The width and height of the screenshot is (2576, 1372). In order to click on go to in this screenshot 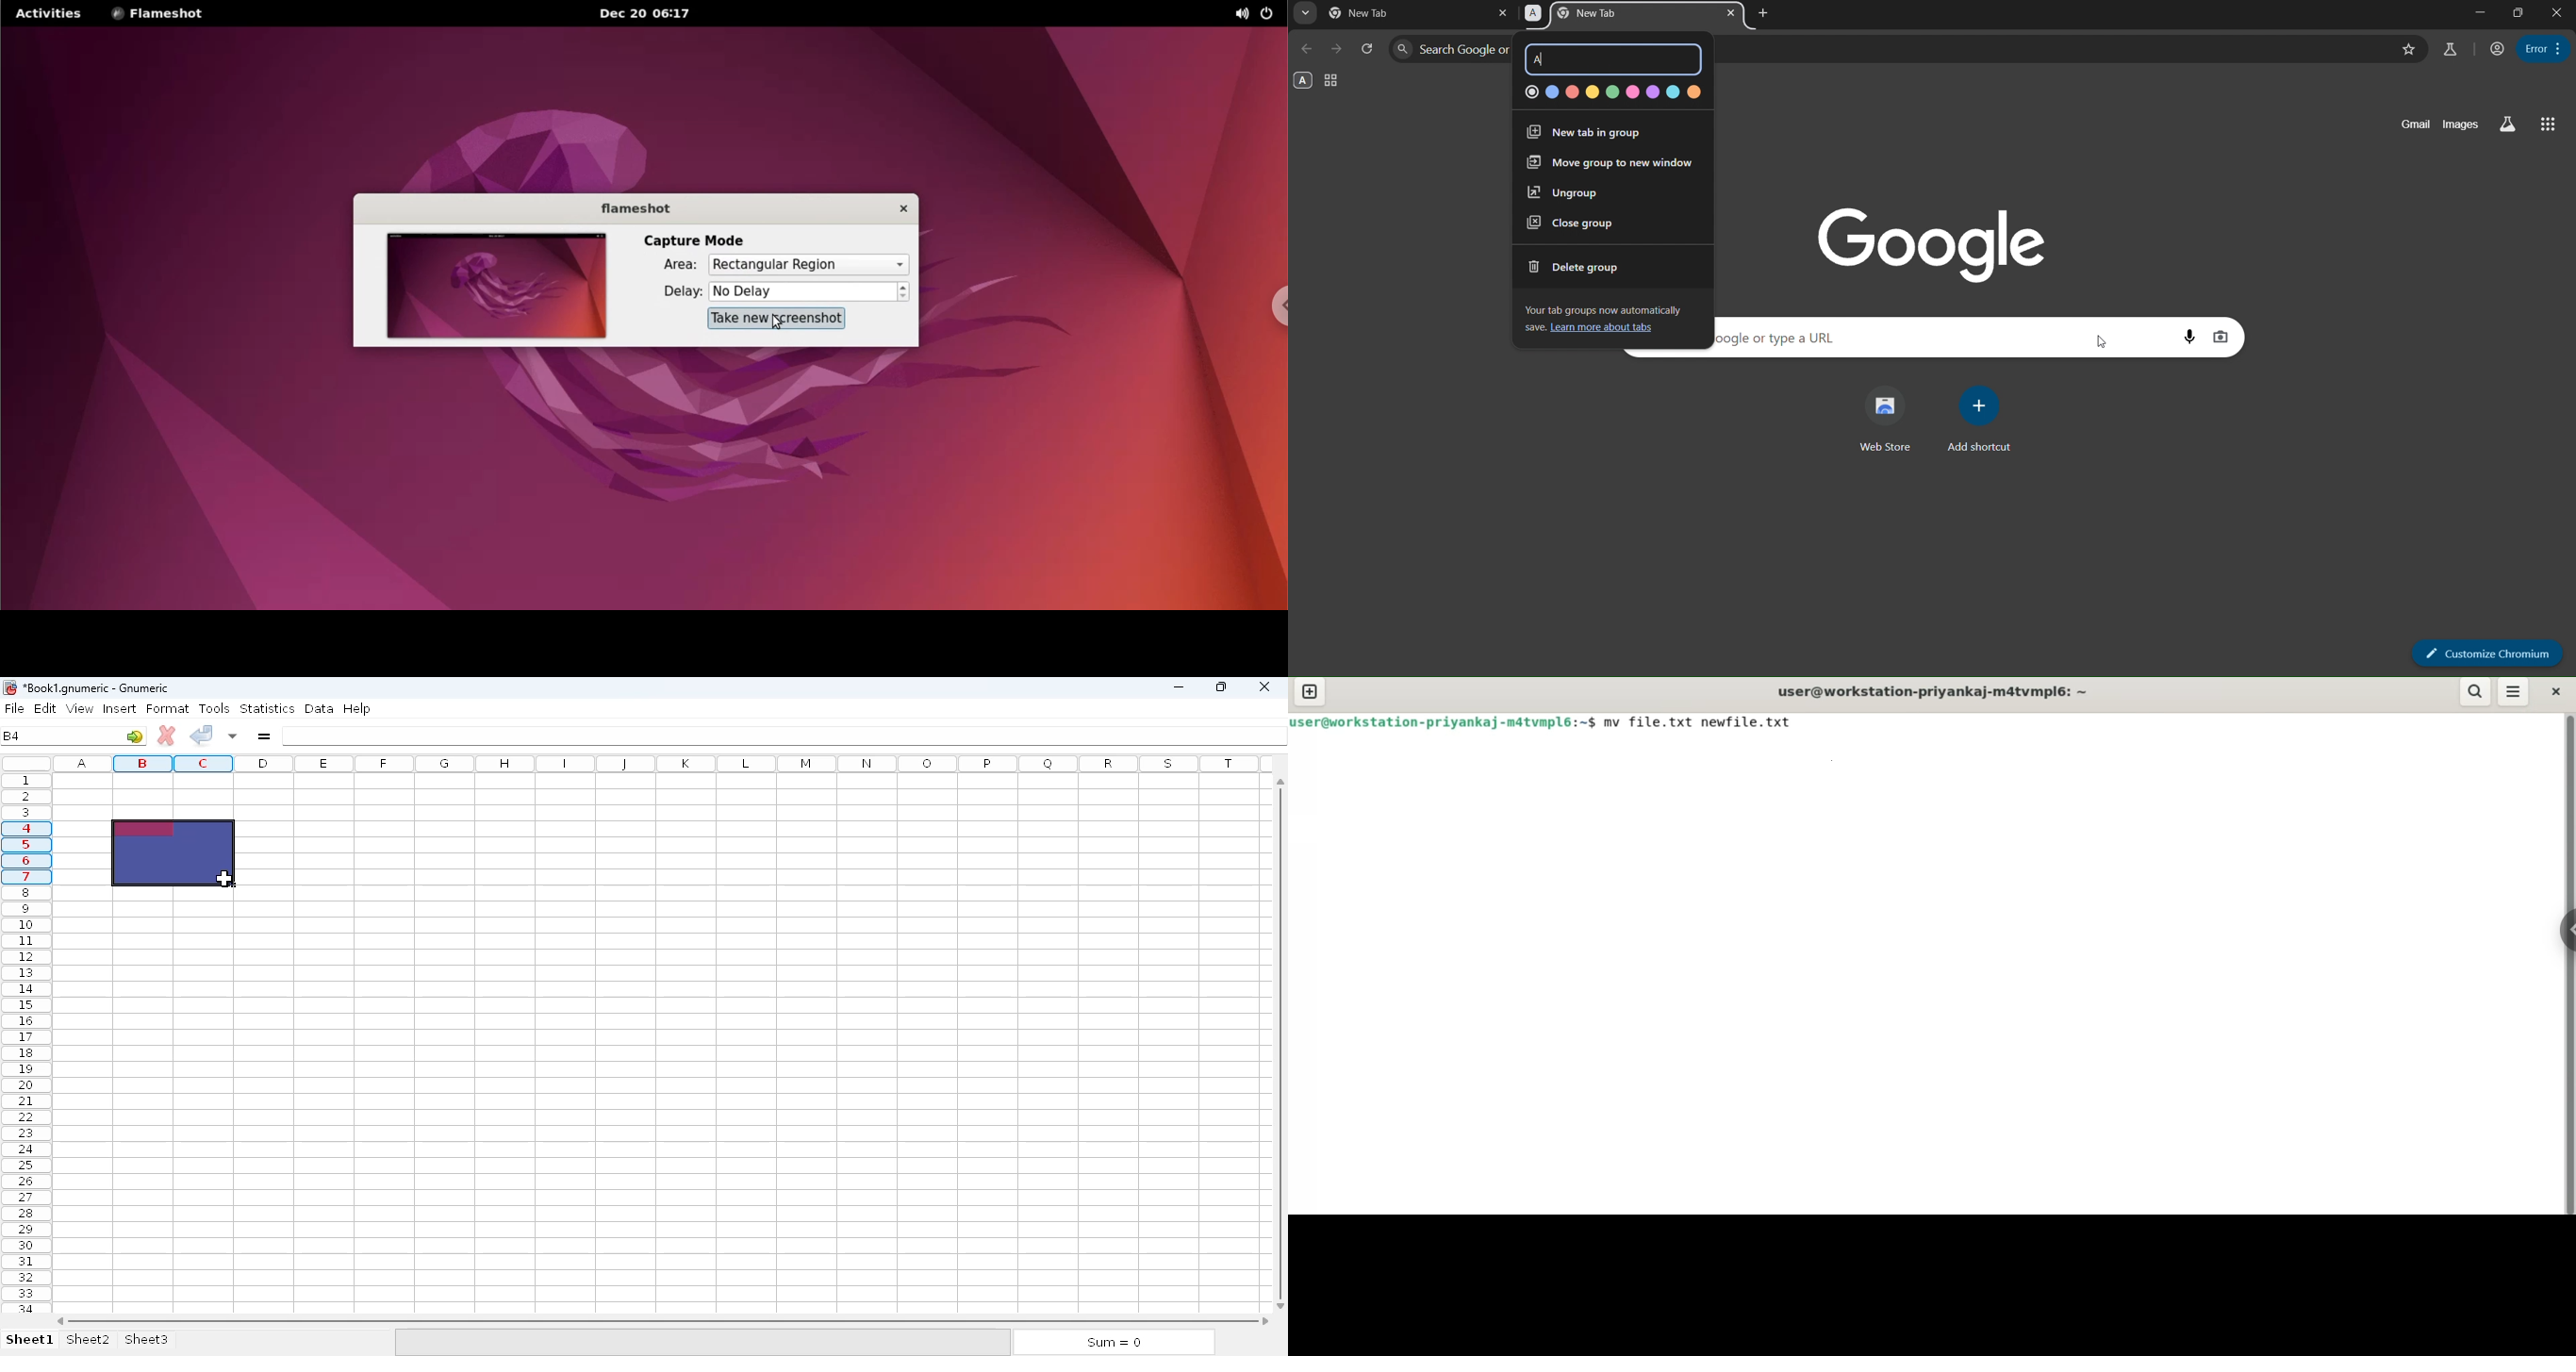, I will do `click(136, 736)`.